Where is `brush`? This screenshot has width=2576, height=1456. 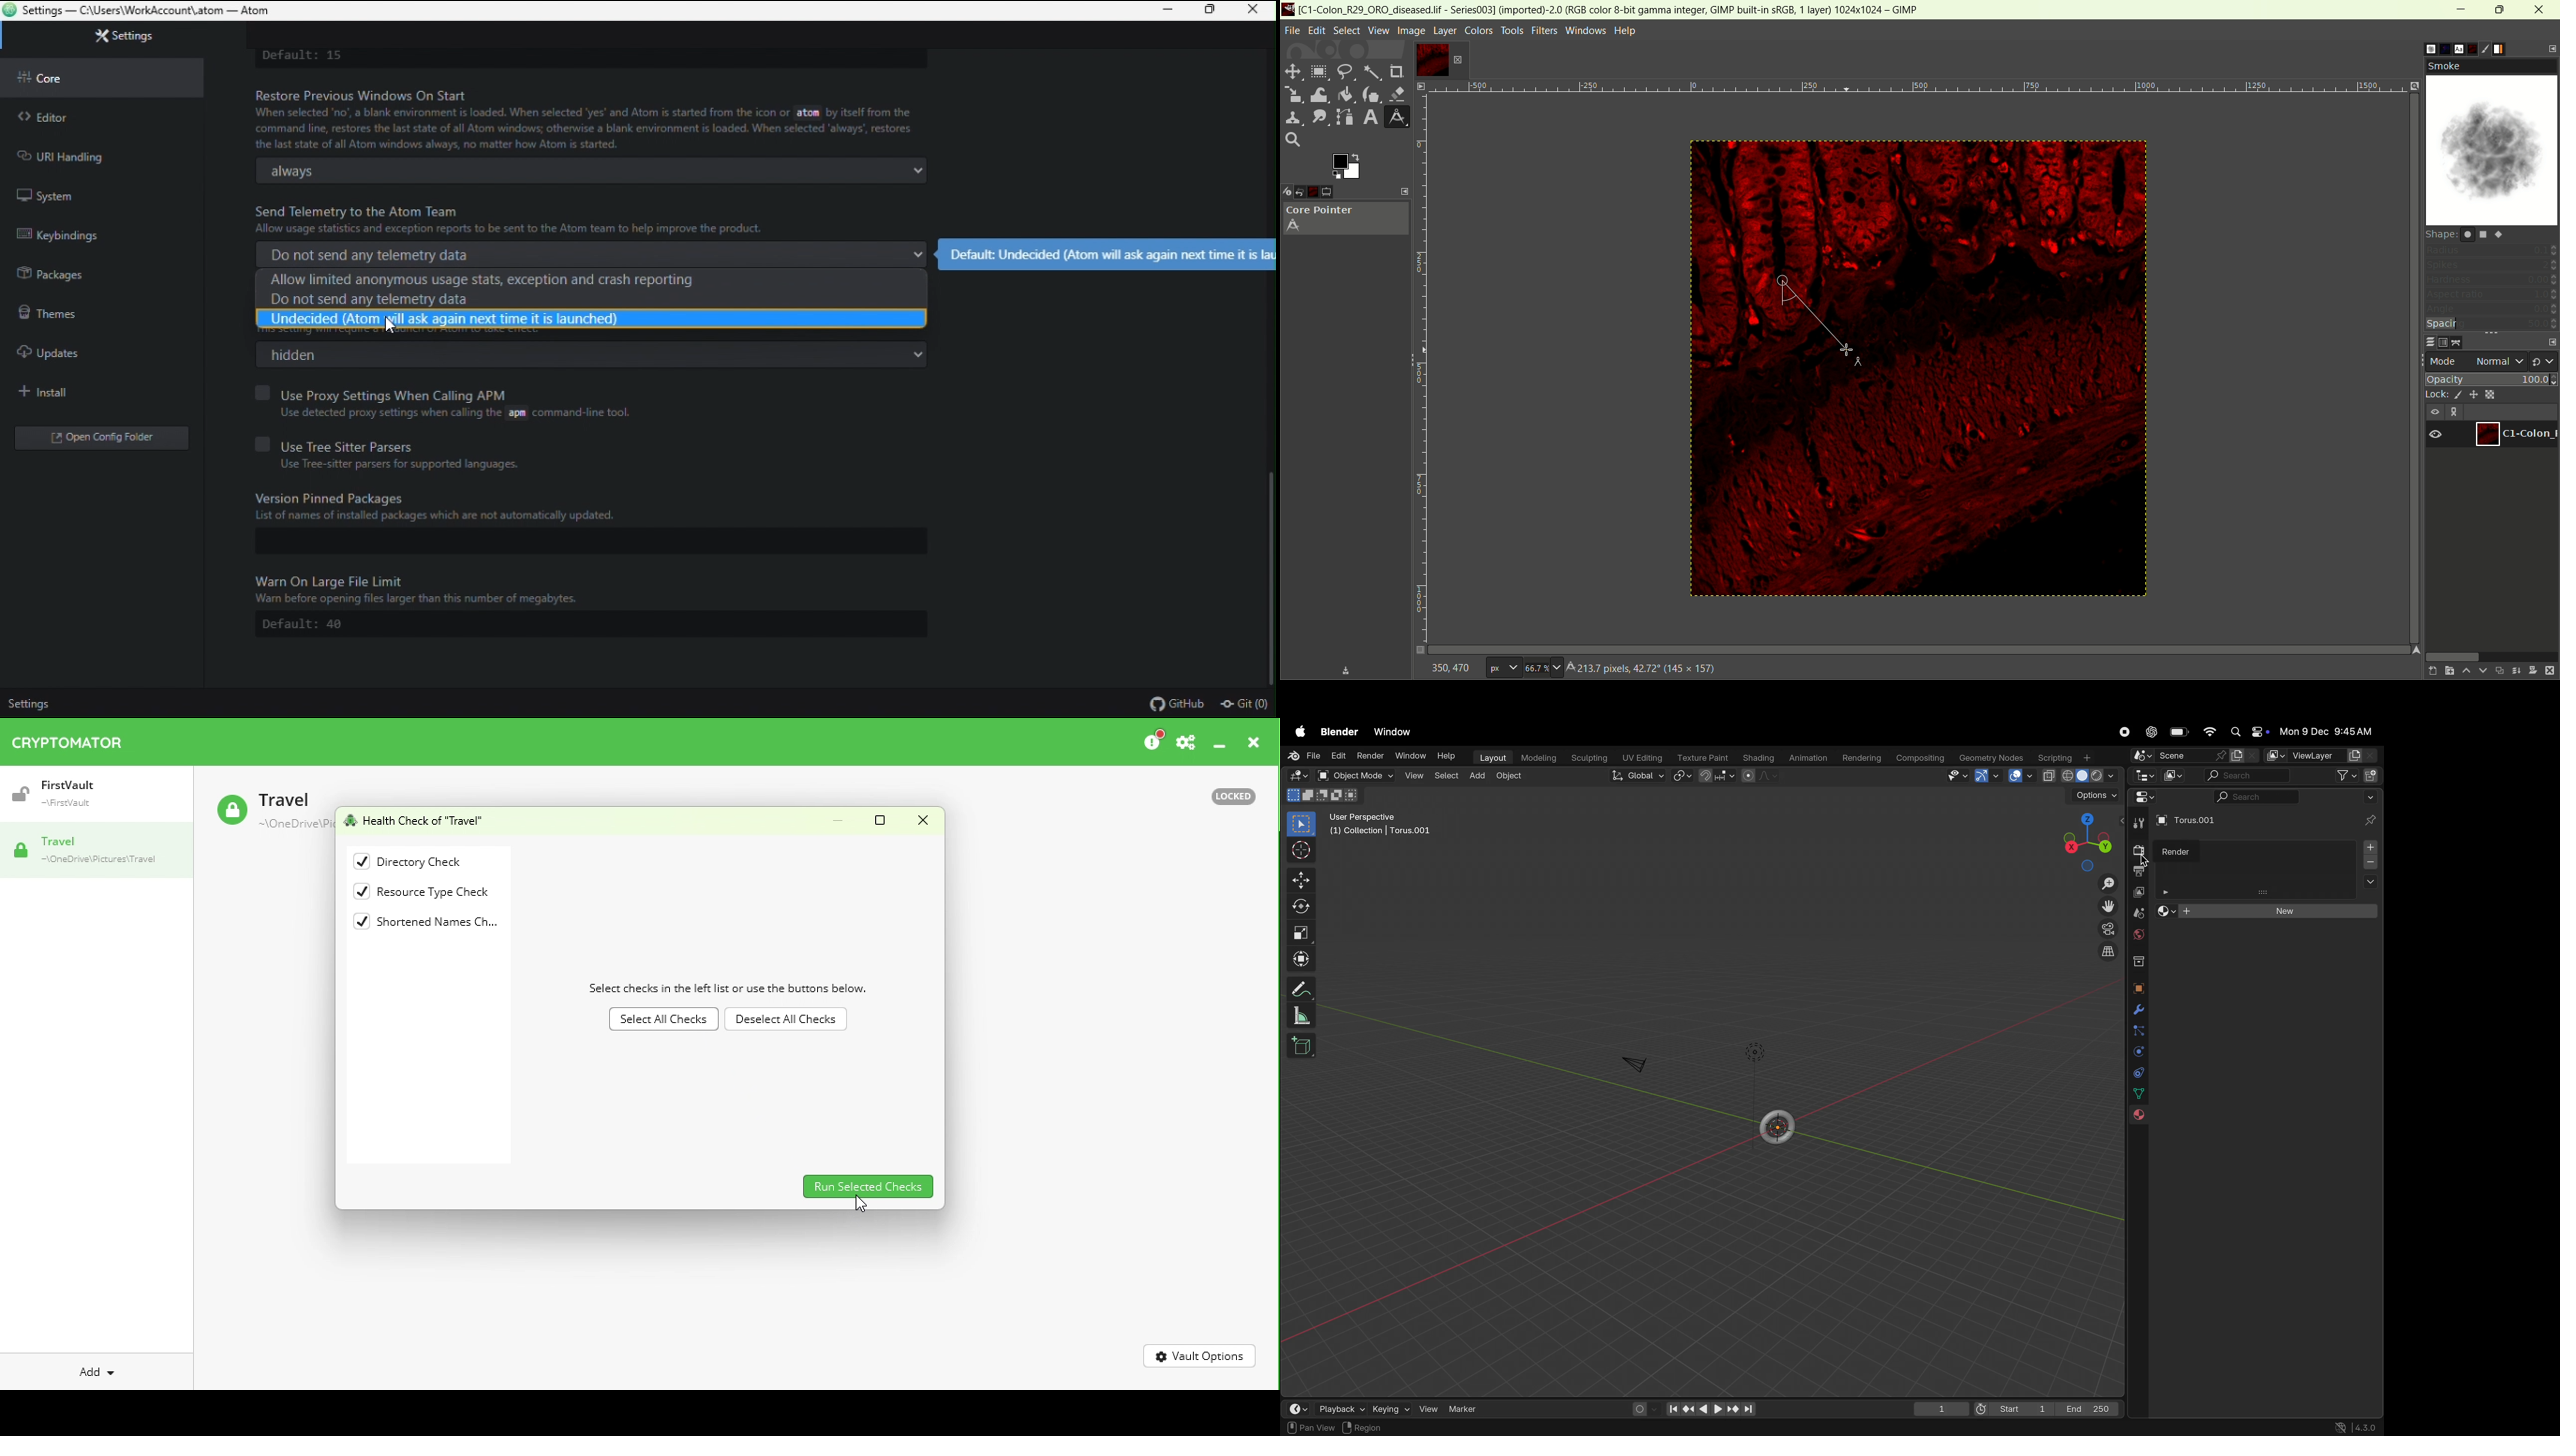 brush is located at coordinates (2419, 49).